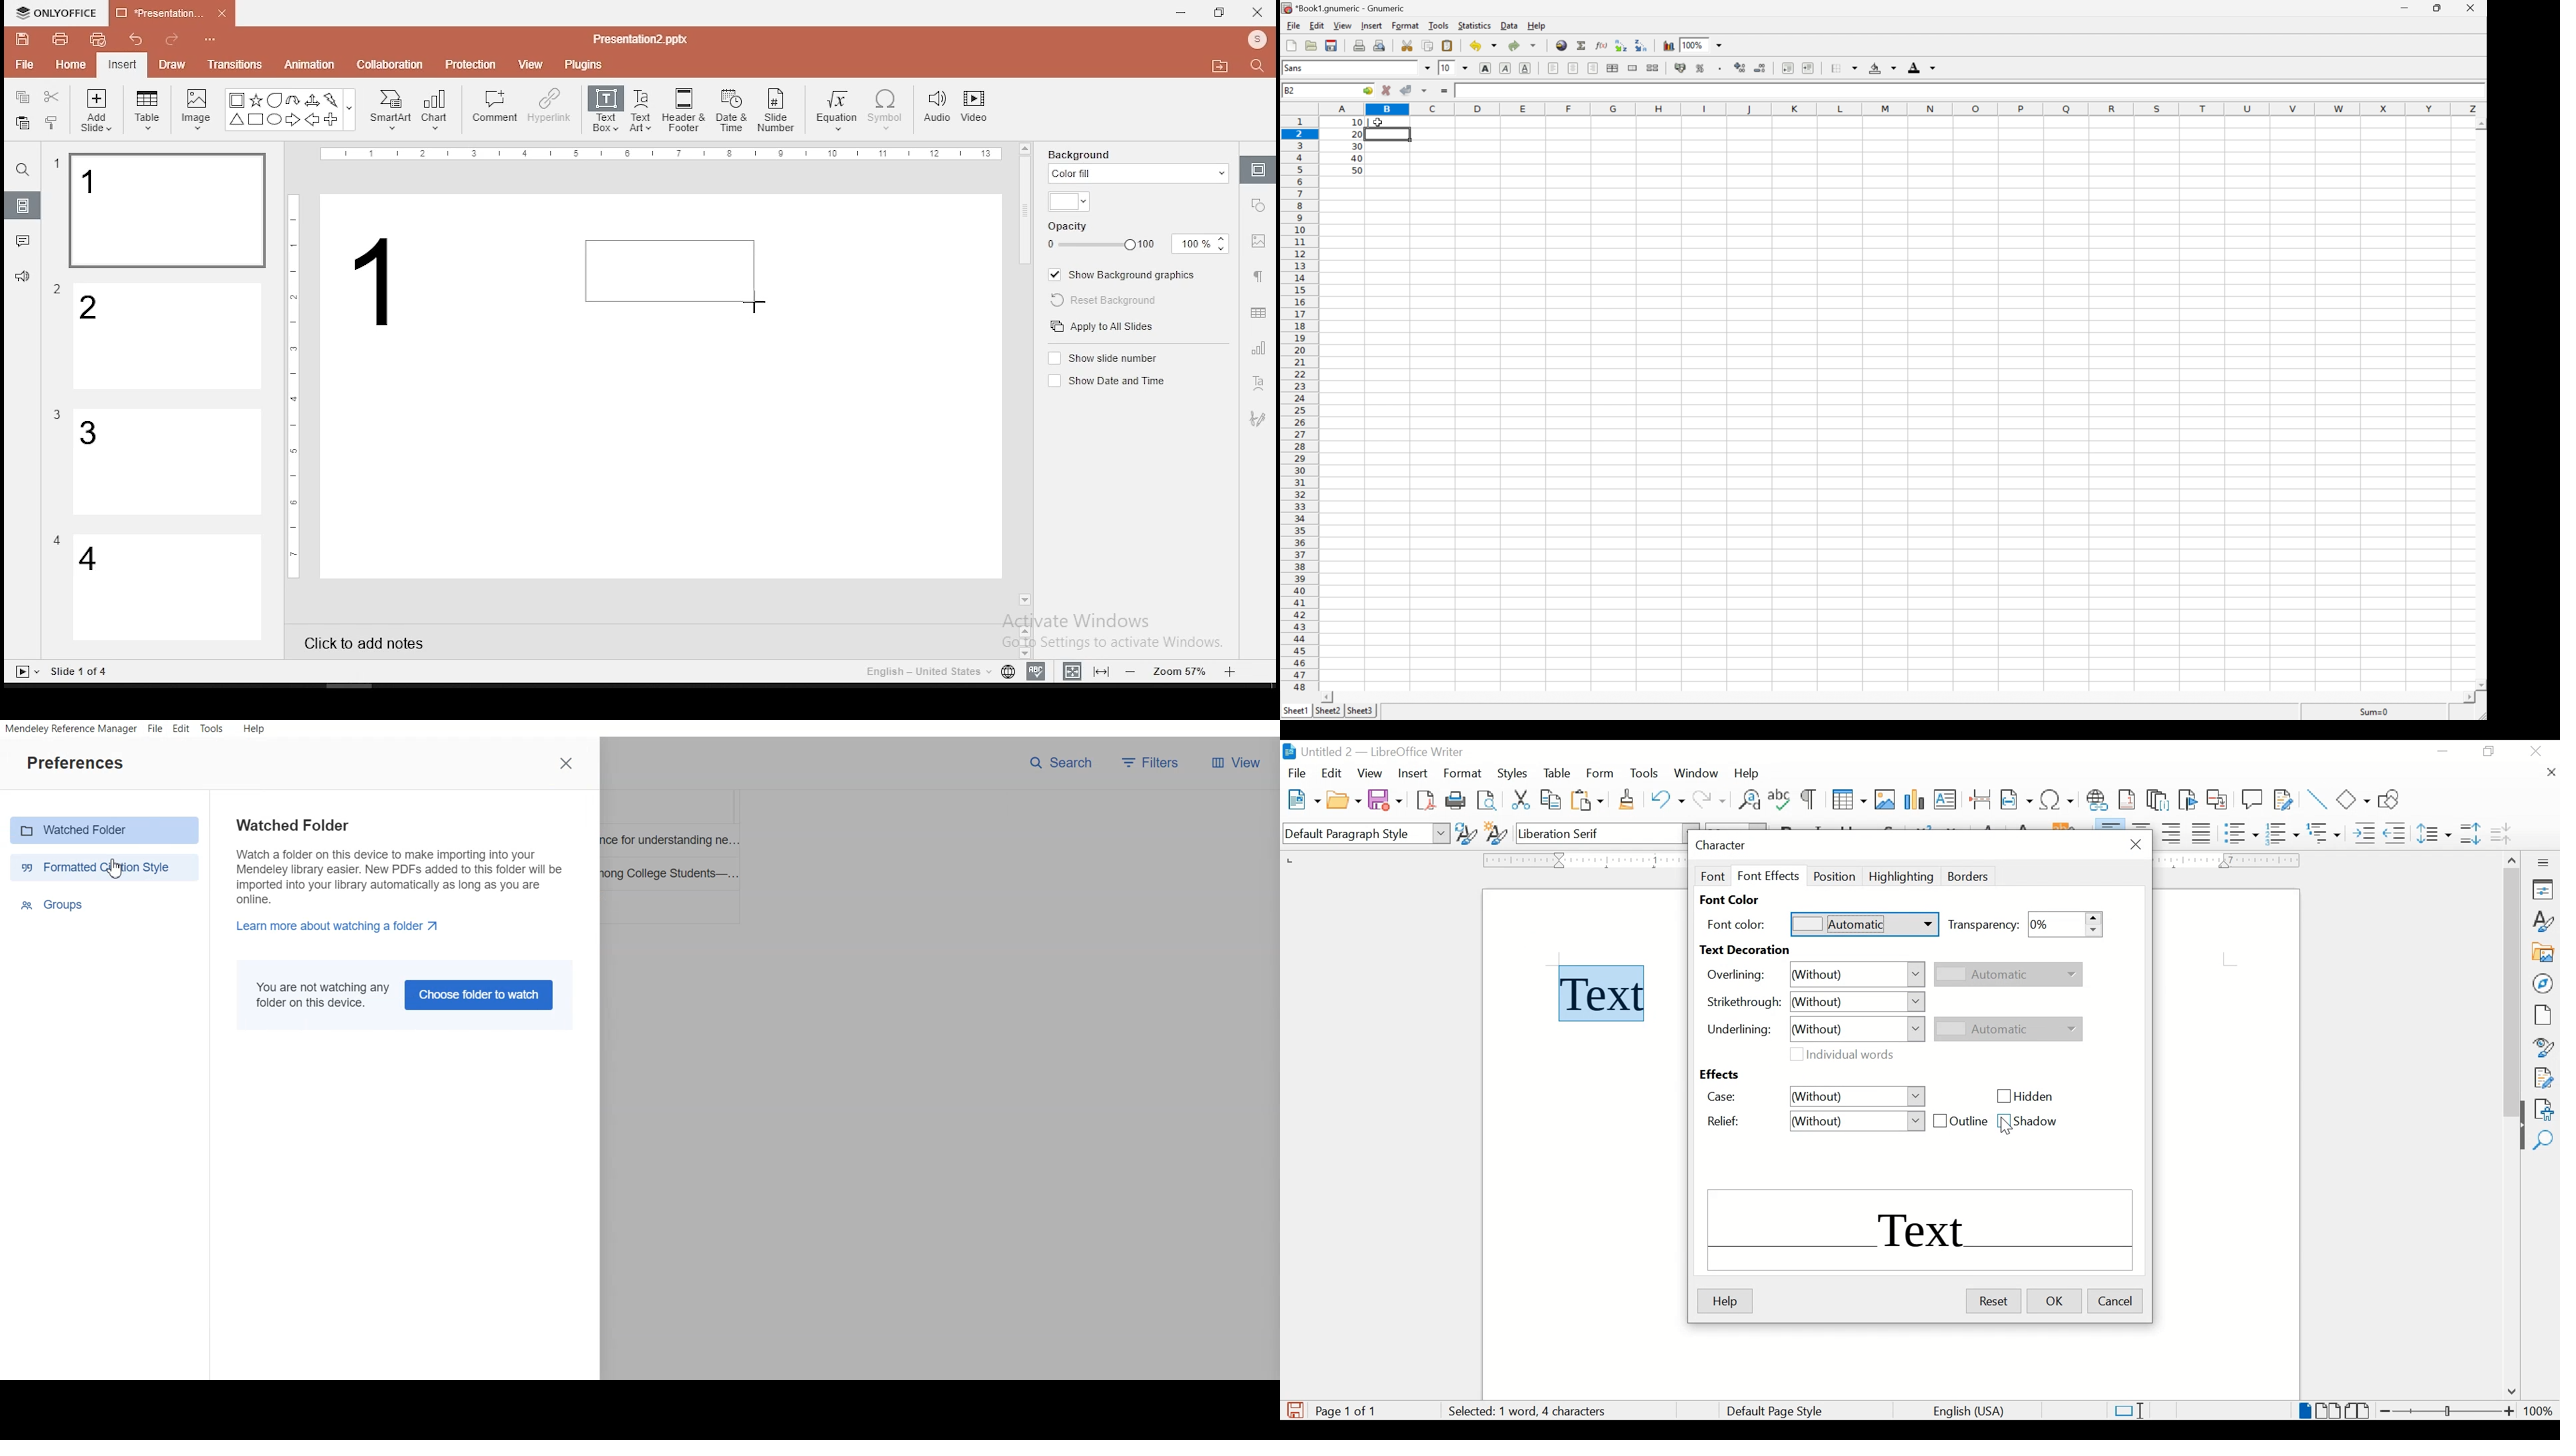 This screenshot has height=1456, width=2576. What do you see at coordinates (2396, 833) in the screenshot?
I see `decrease indent` at bounding box center [2396, 833].